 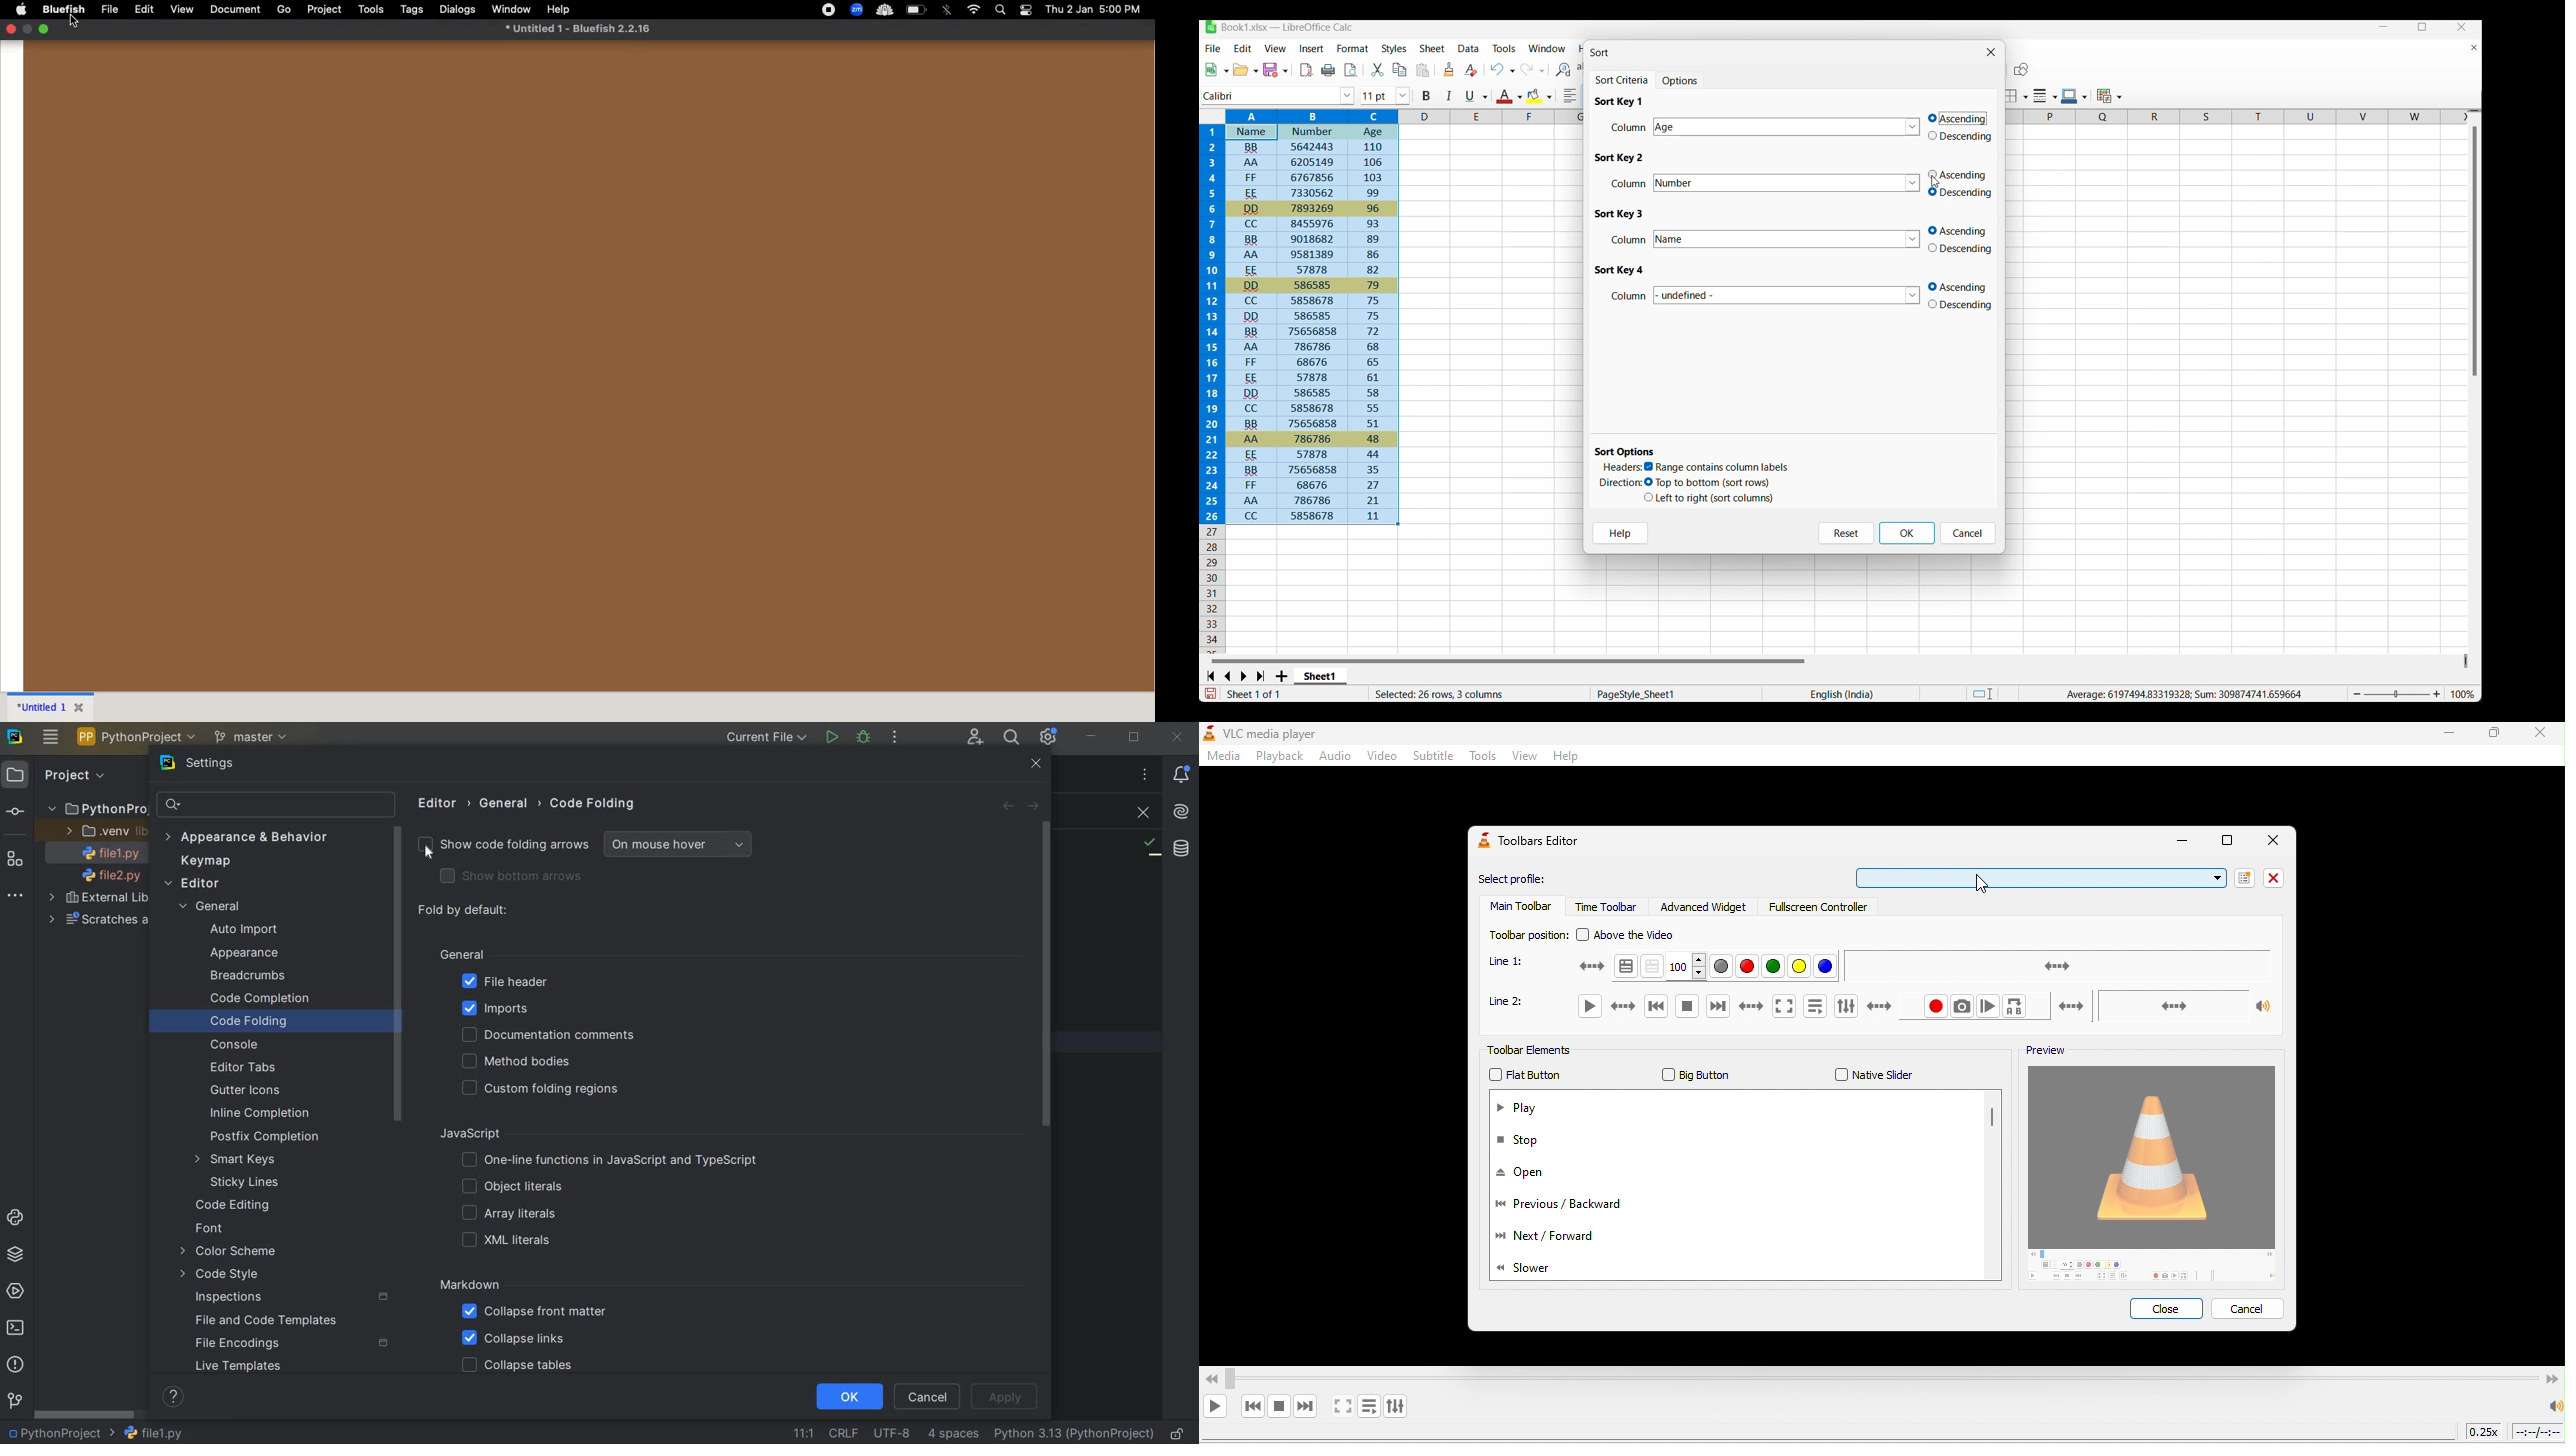 What do you see at coordinates (1353, 48) in the screenshot?
I see `Format menu` at bounding box center [1353, 48].